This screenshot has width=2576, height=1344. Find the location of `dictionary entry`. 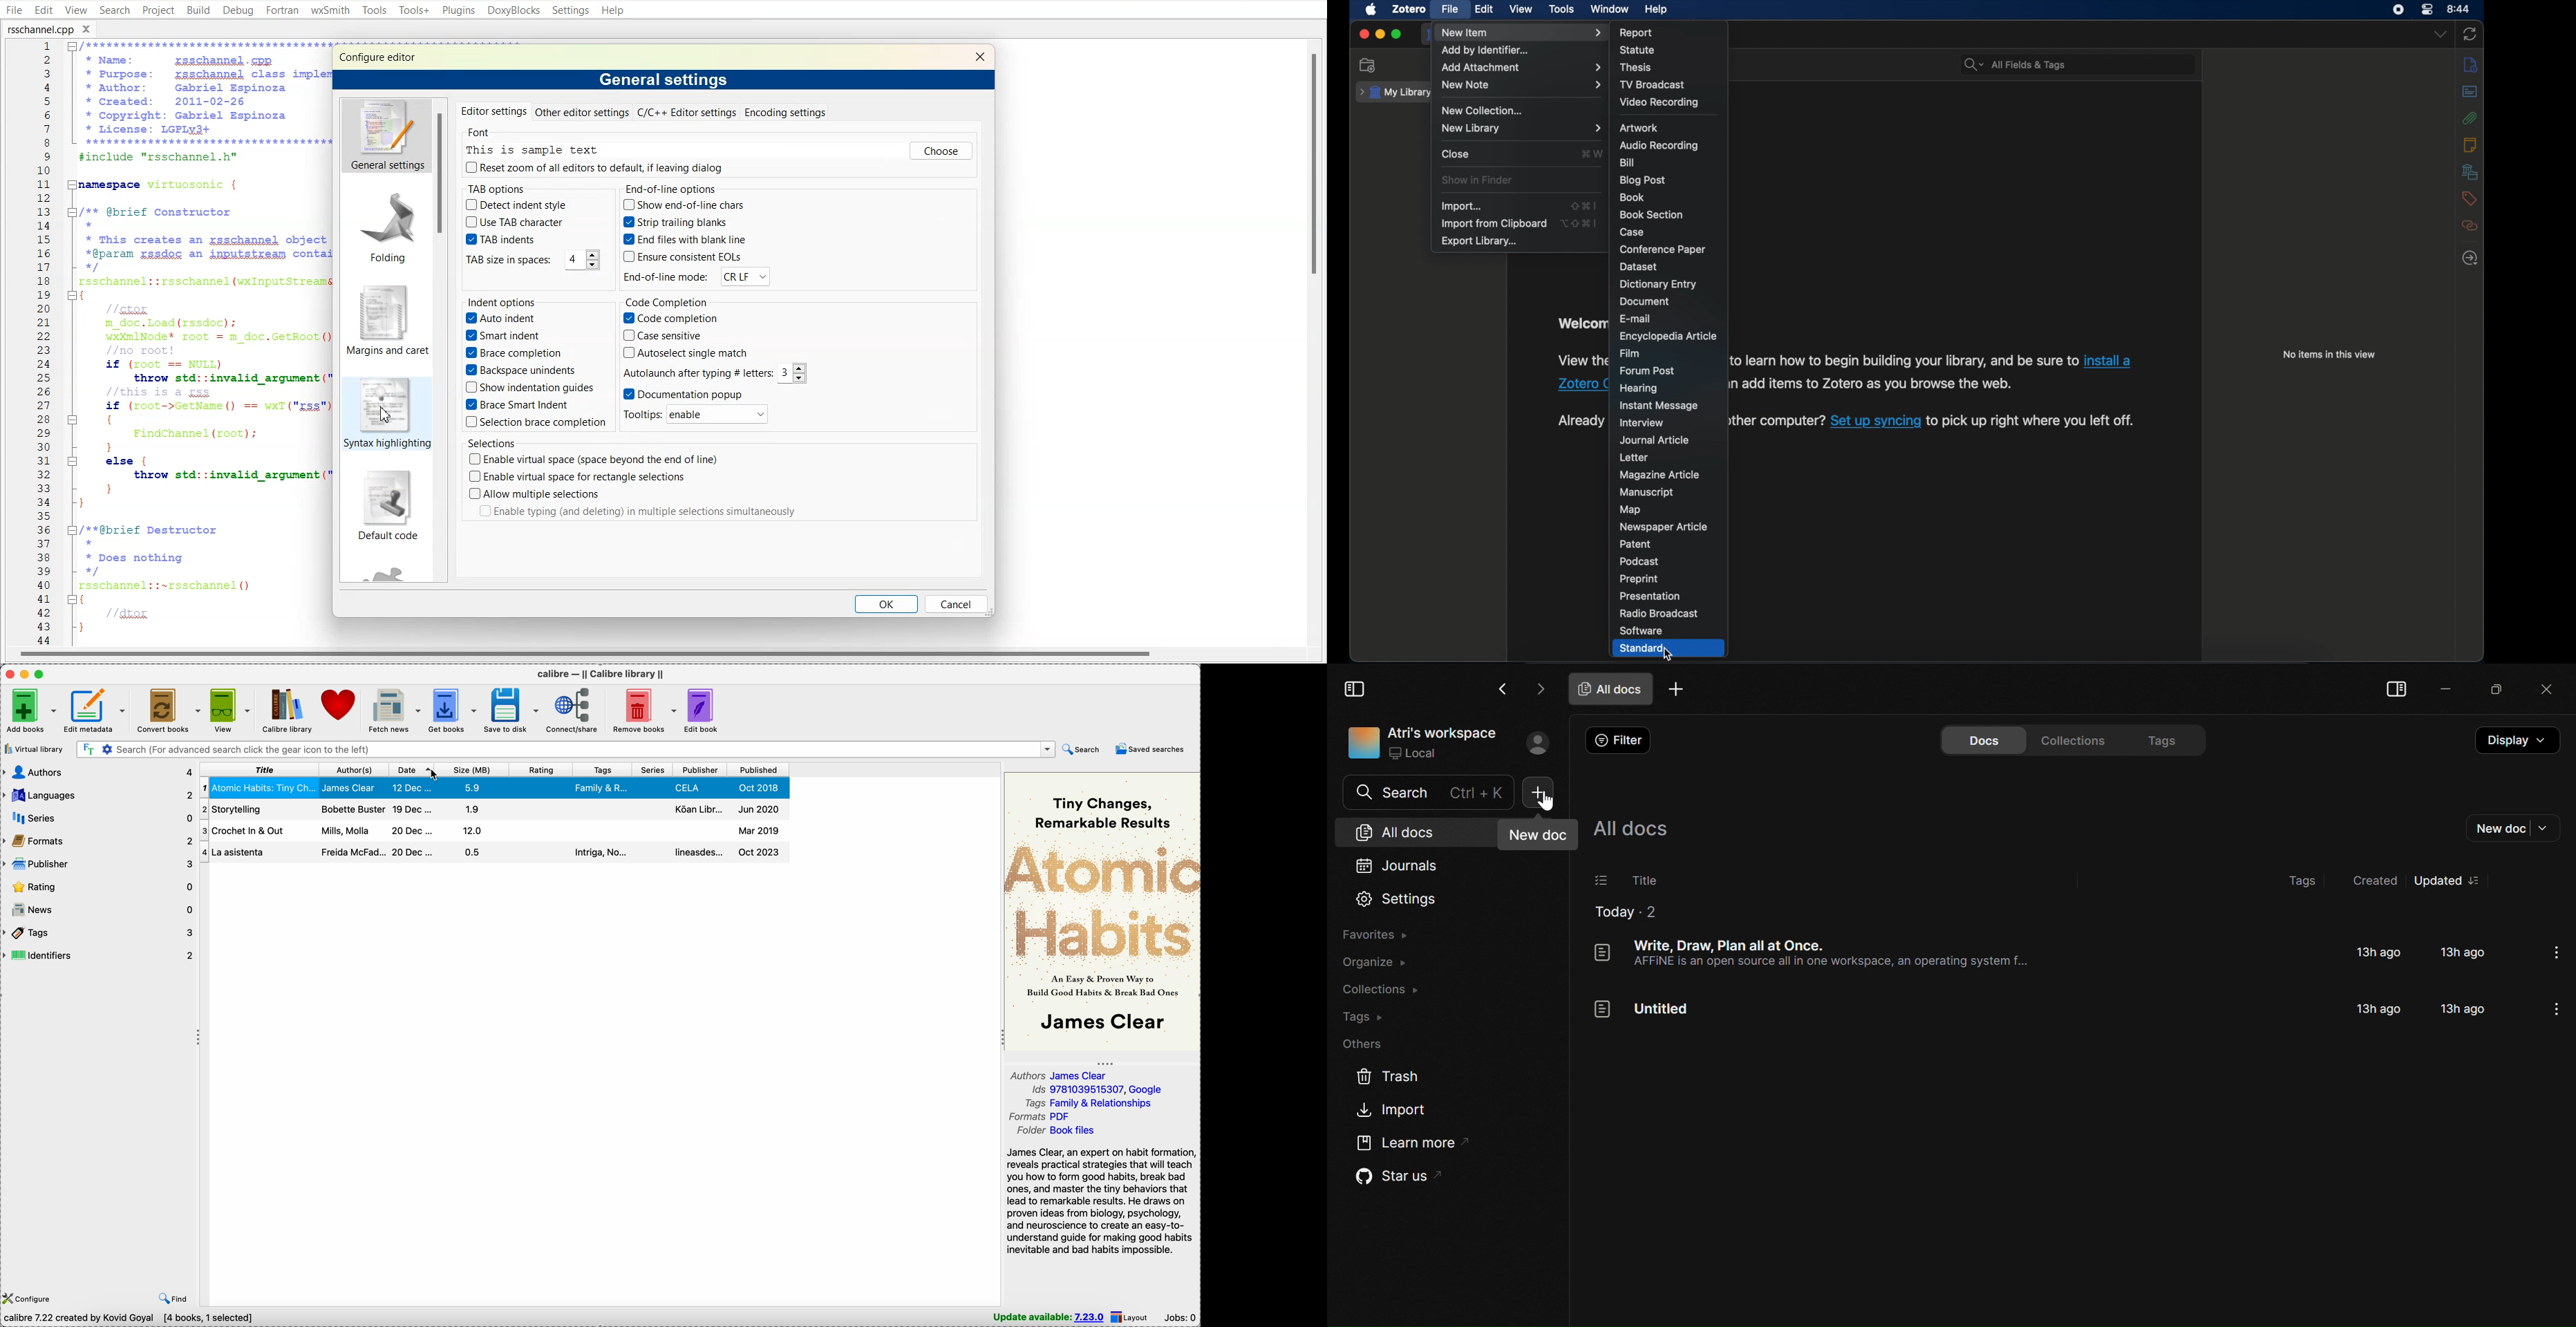

dictionary entry is located at coordinates (1658, 284).